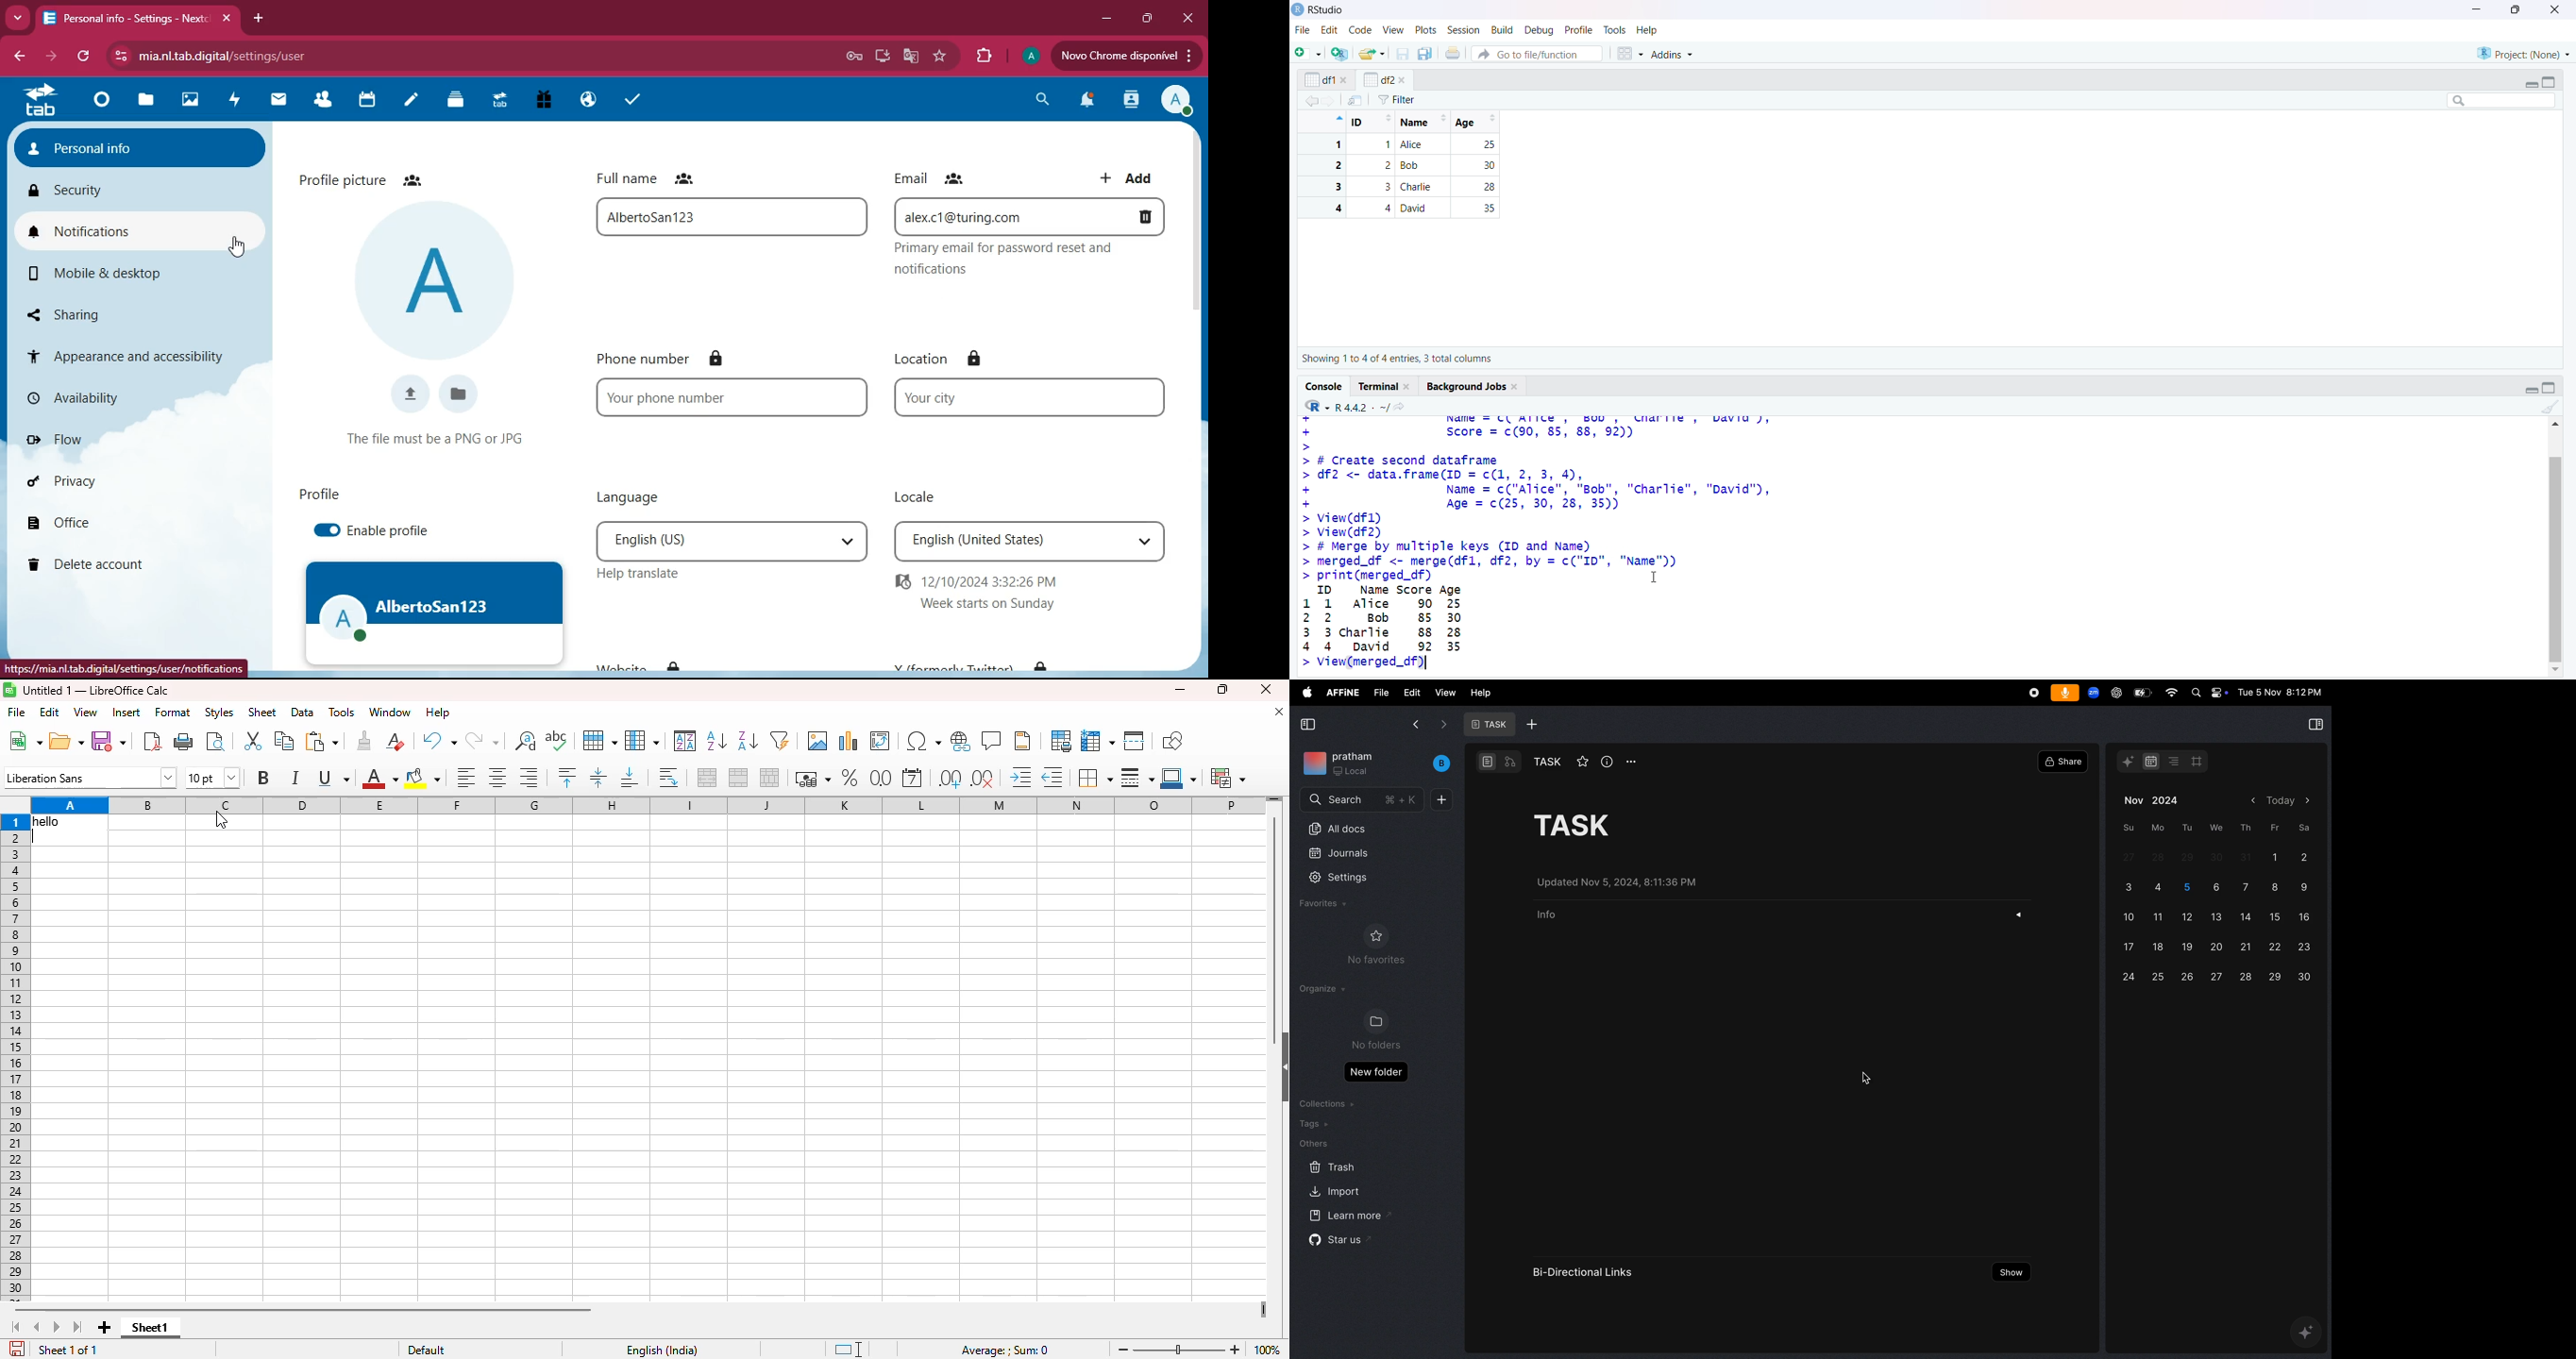  What do you see at coordinates (2556, 9) in the screenshot?
I see `close` at bounding box center [2556, 9].